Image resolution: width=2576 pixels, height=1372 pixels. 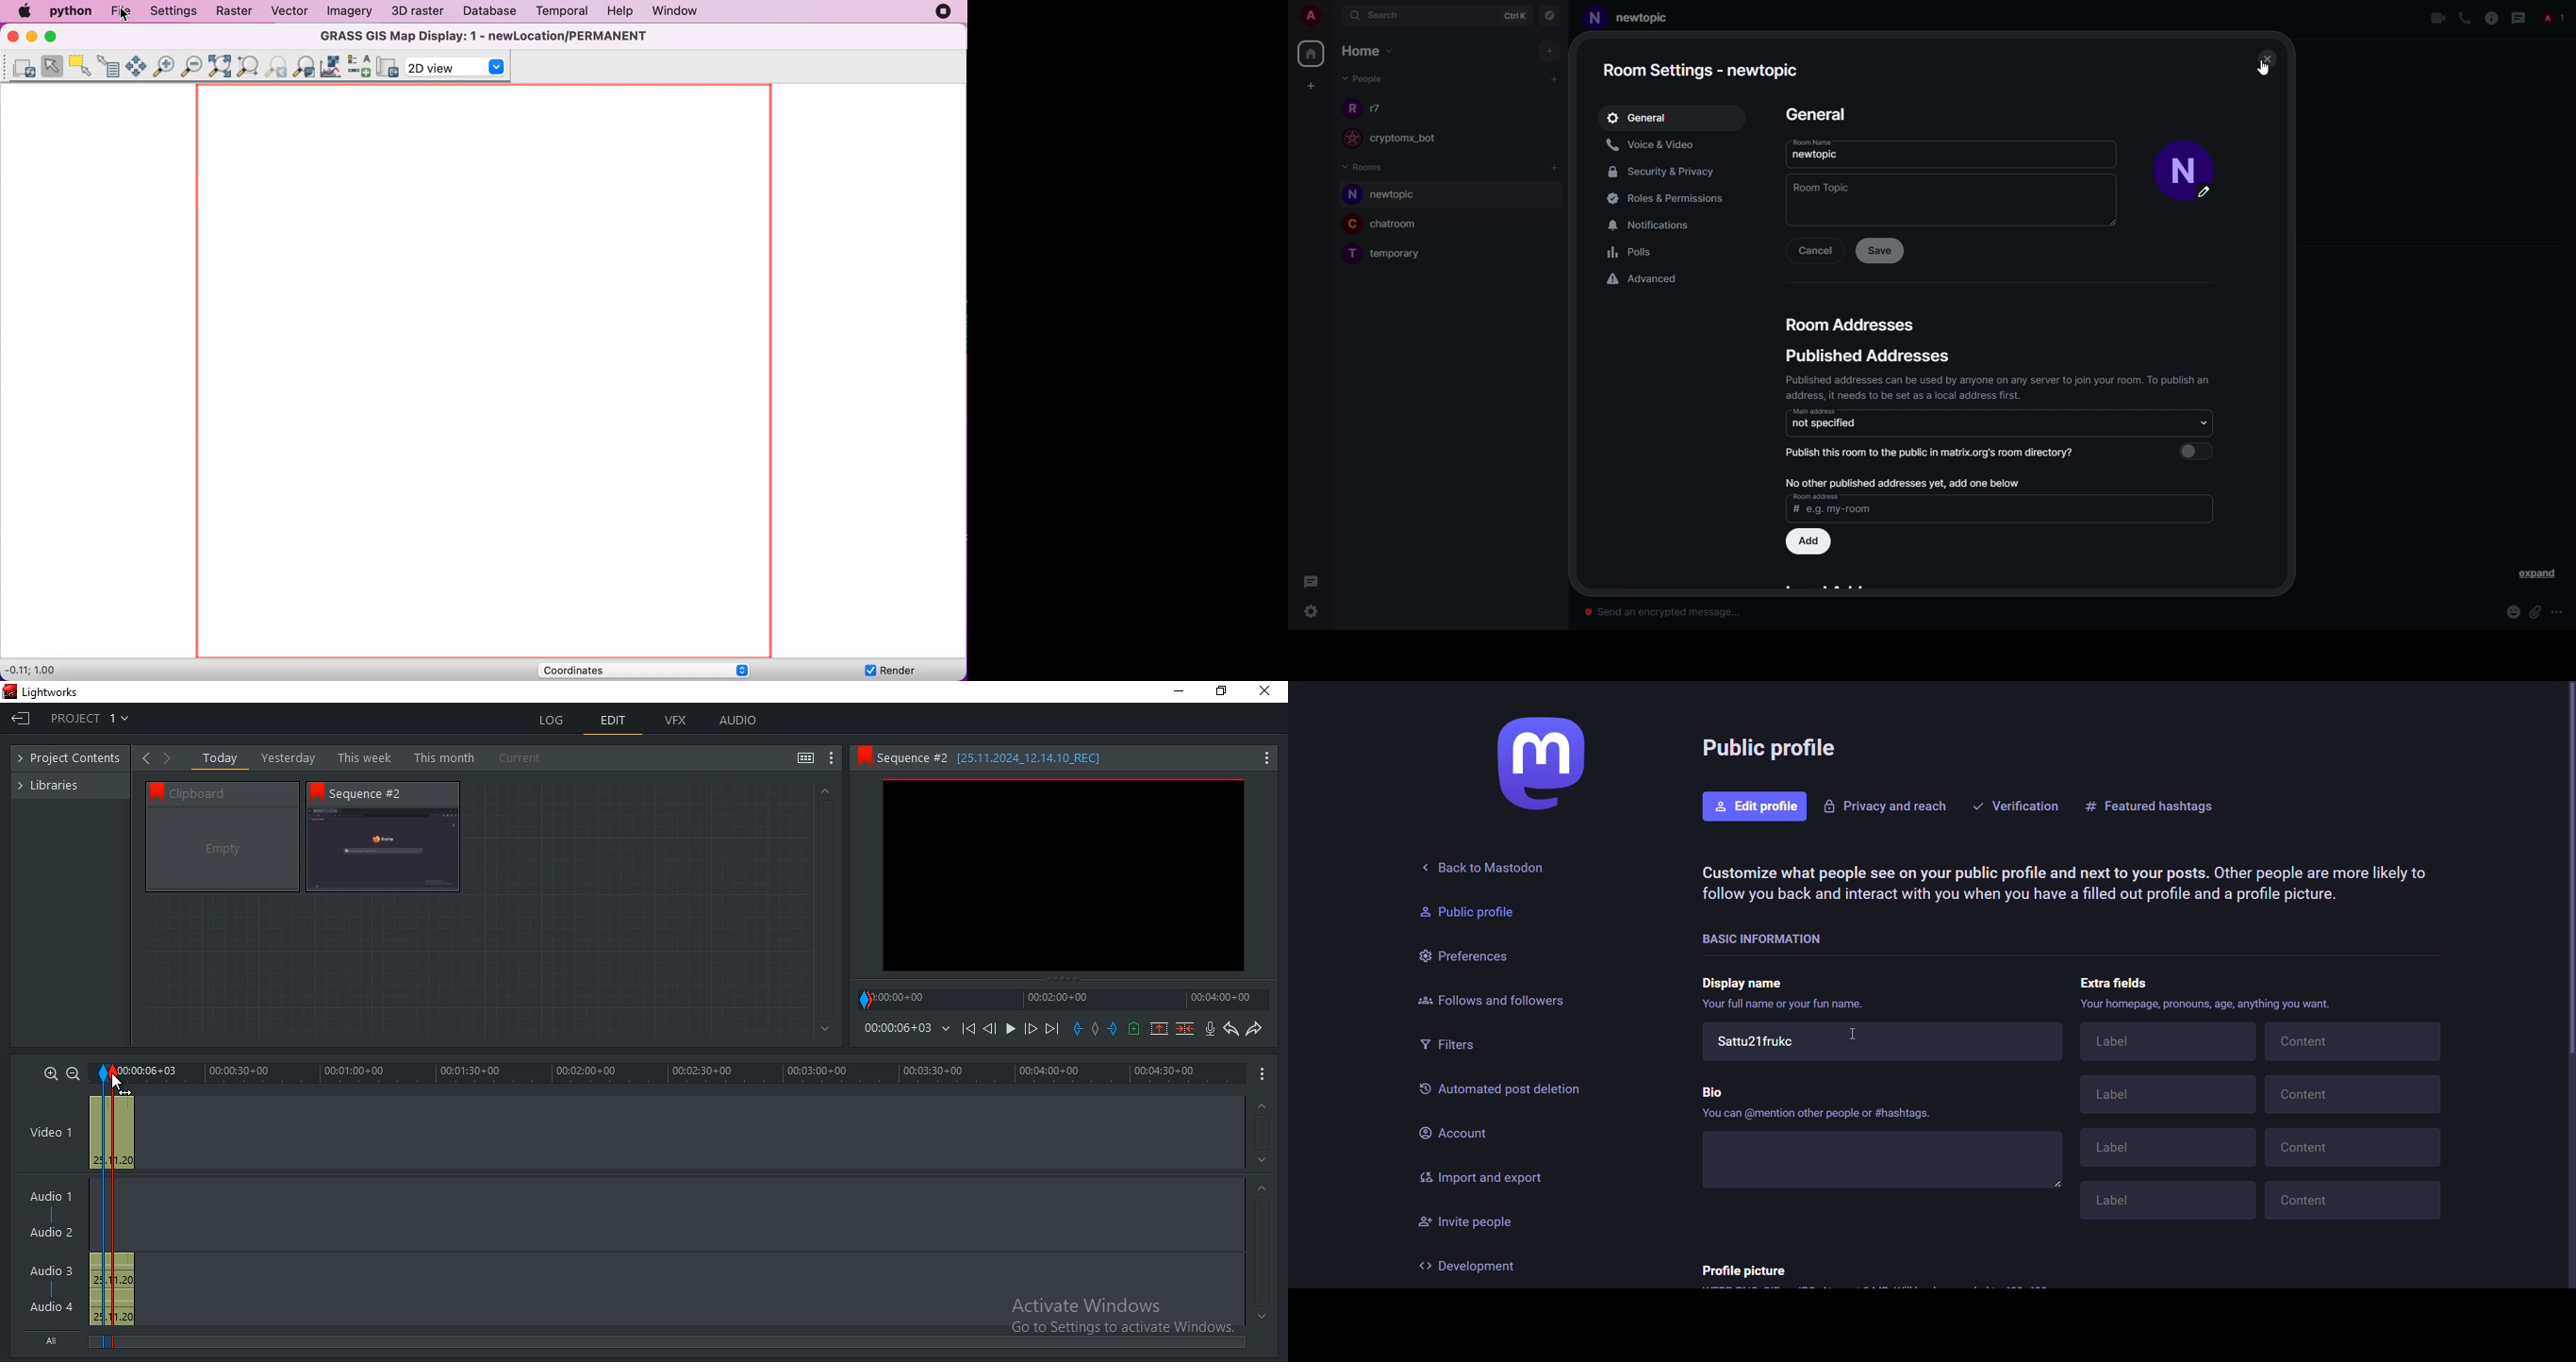 What do you see at coordinates (52, 1305) in the screenshot?
I see `Audio 4` at bounding box center [52, 1305].